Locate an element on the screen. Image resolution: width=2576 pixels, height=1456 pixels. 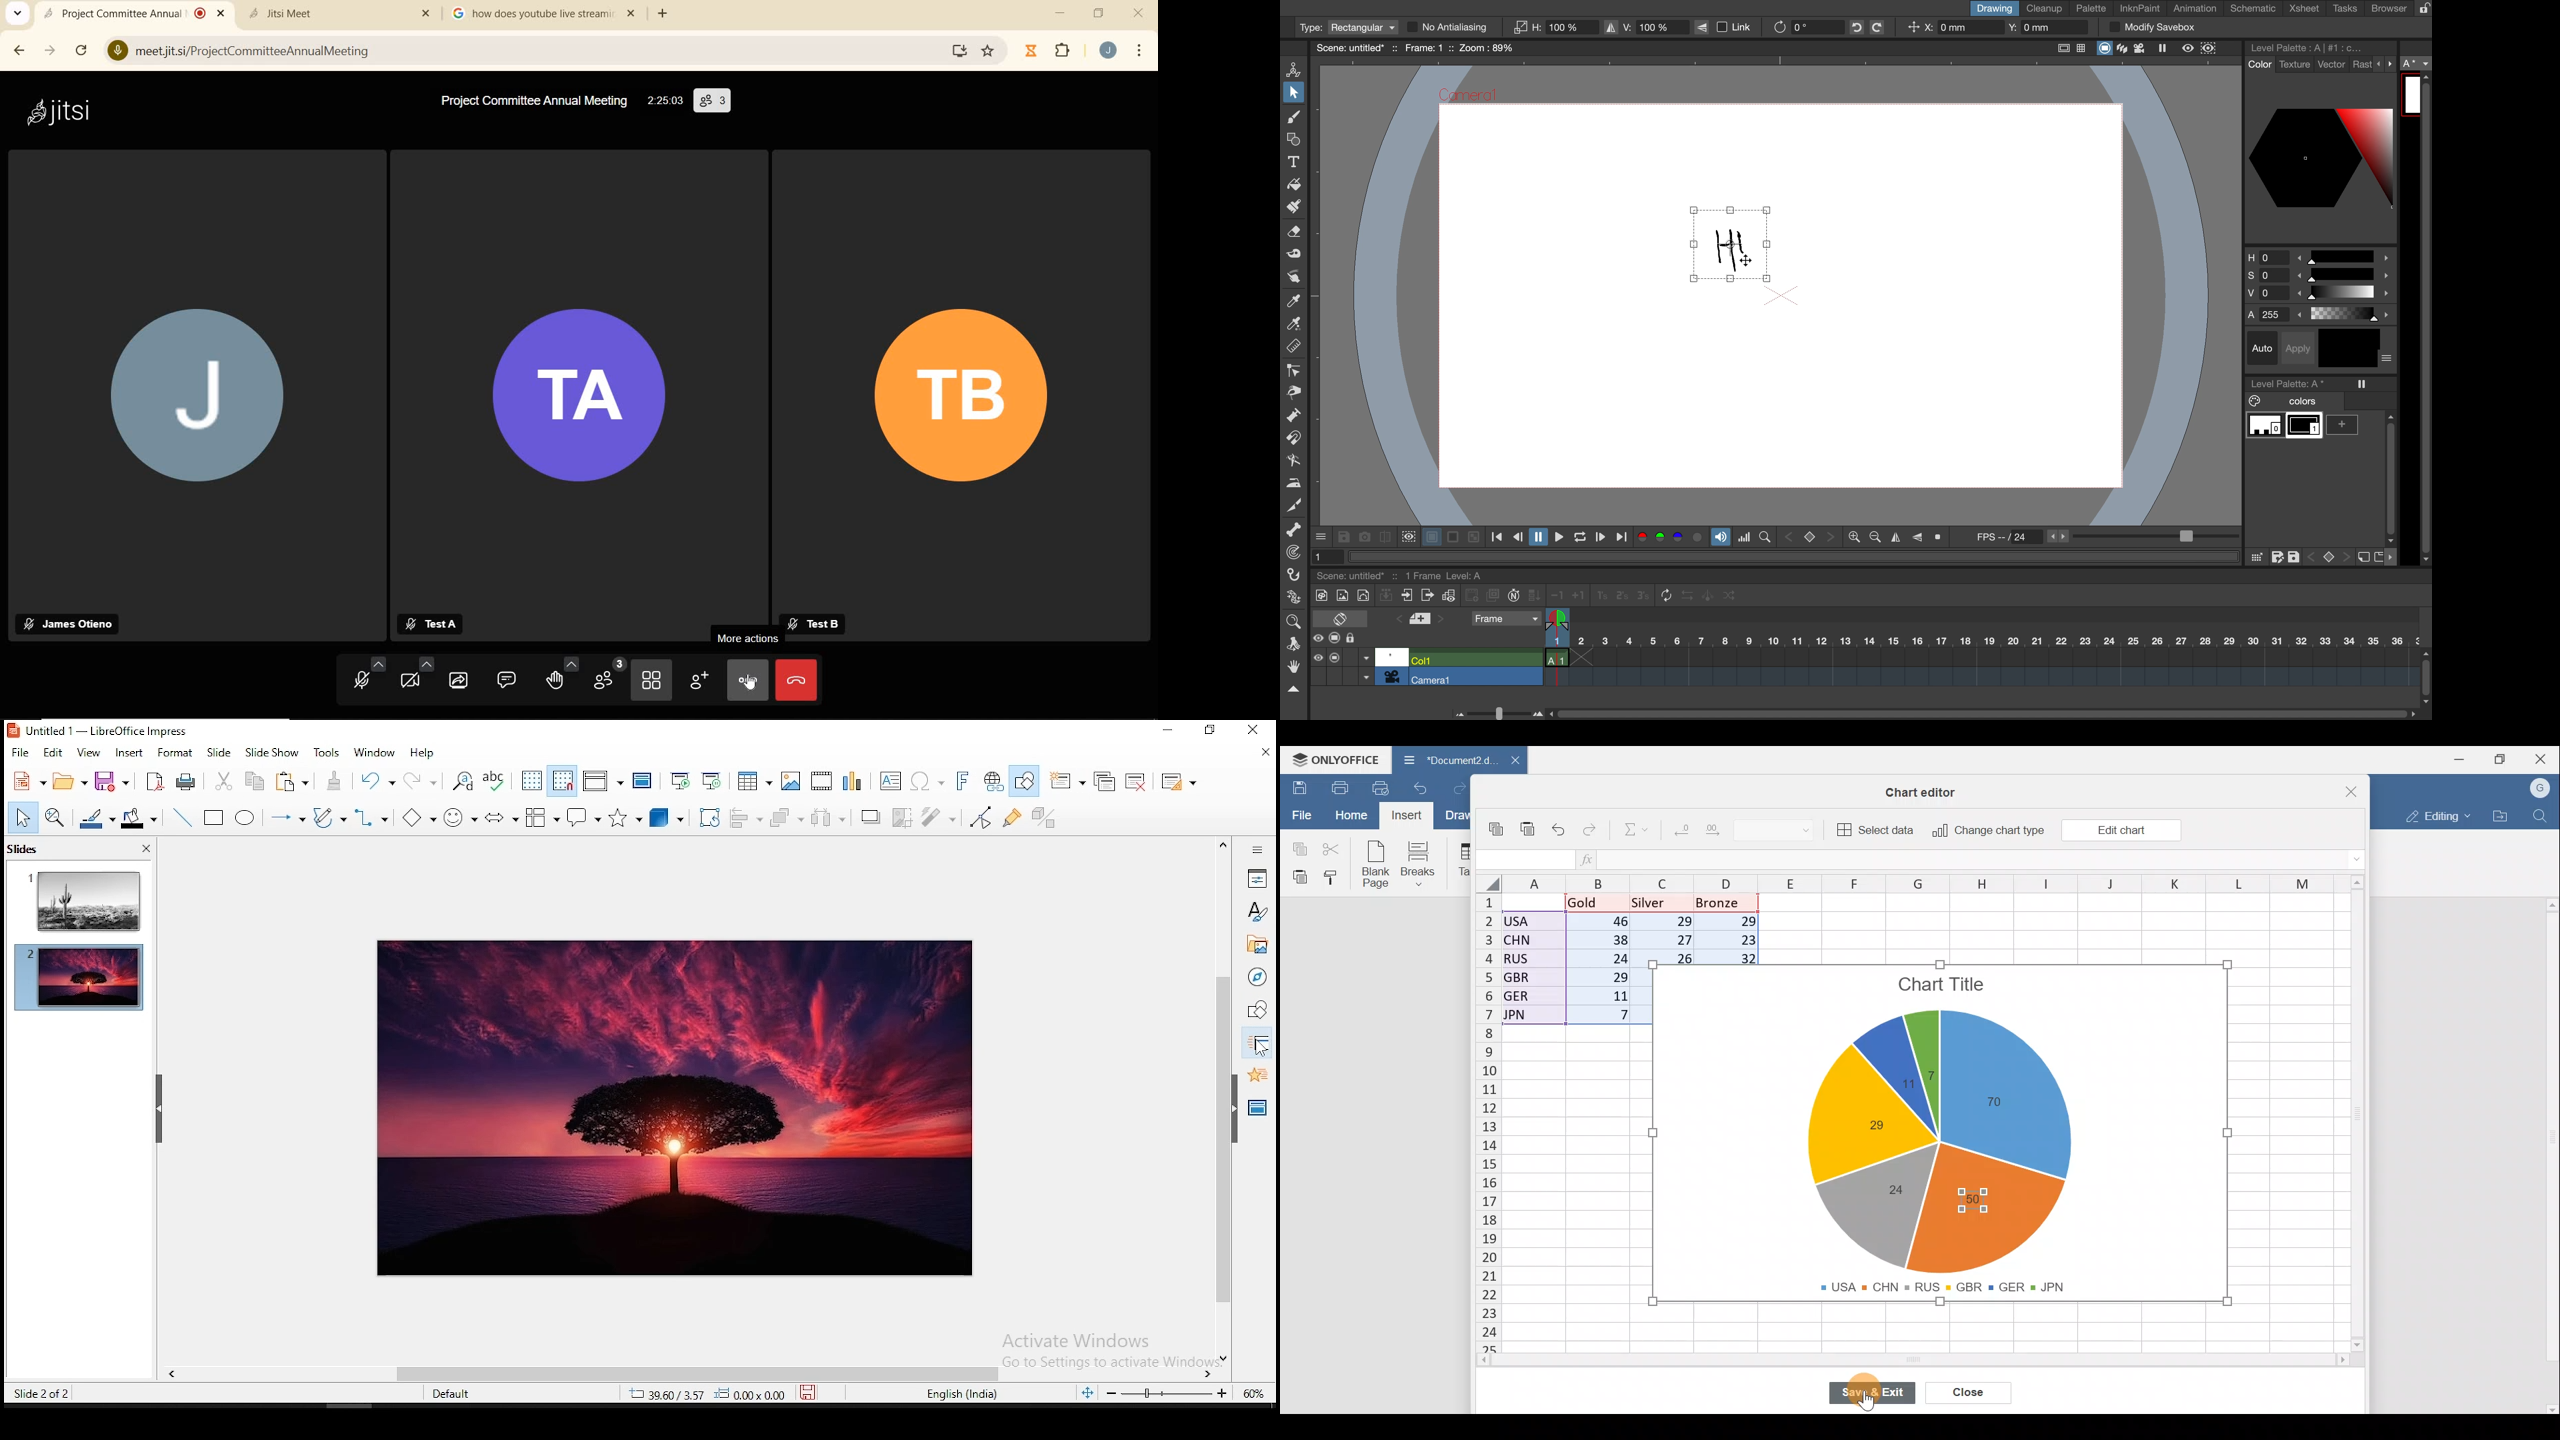
ONLYOFFICE Menu is located at coordinates (1333, 759).